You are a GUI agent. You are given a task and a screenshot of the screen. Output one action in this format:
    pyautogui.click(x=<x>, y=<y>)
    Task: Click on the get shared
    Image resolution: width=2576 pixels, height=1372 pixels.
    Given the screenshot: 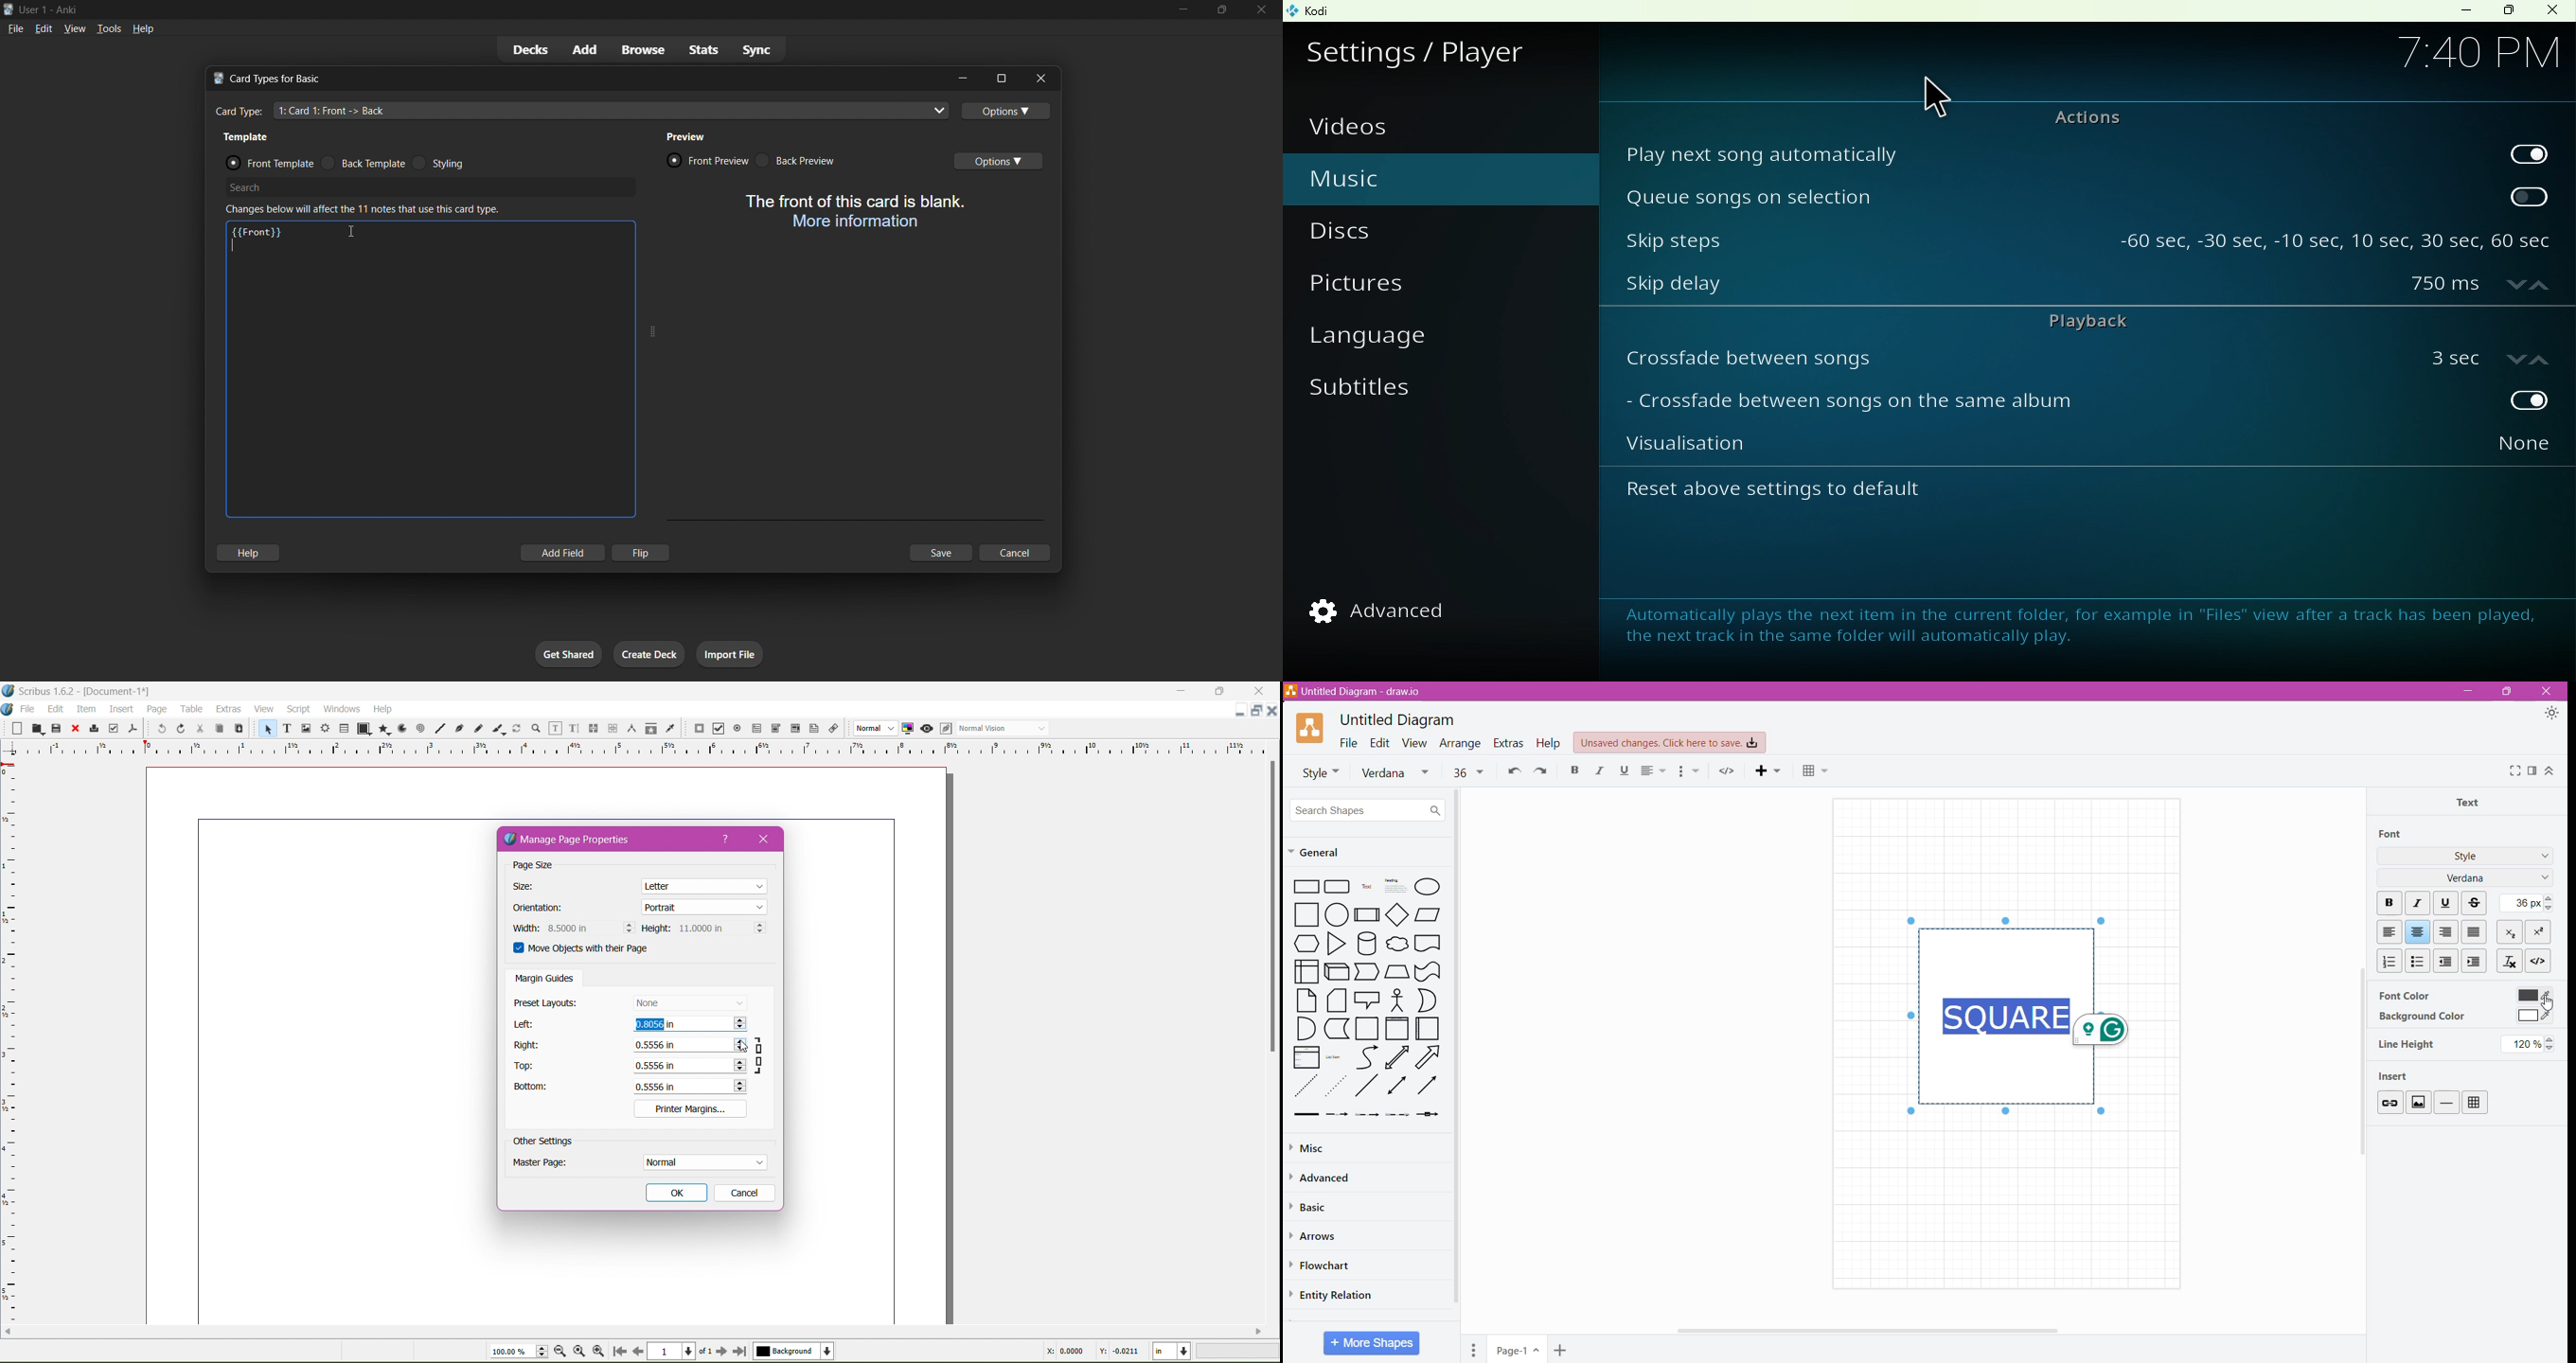 What is the action you would take?
    pyautogui.click(x=566, y=653)
    